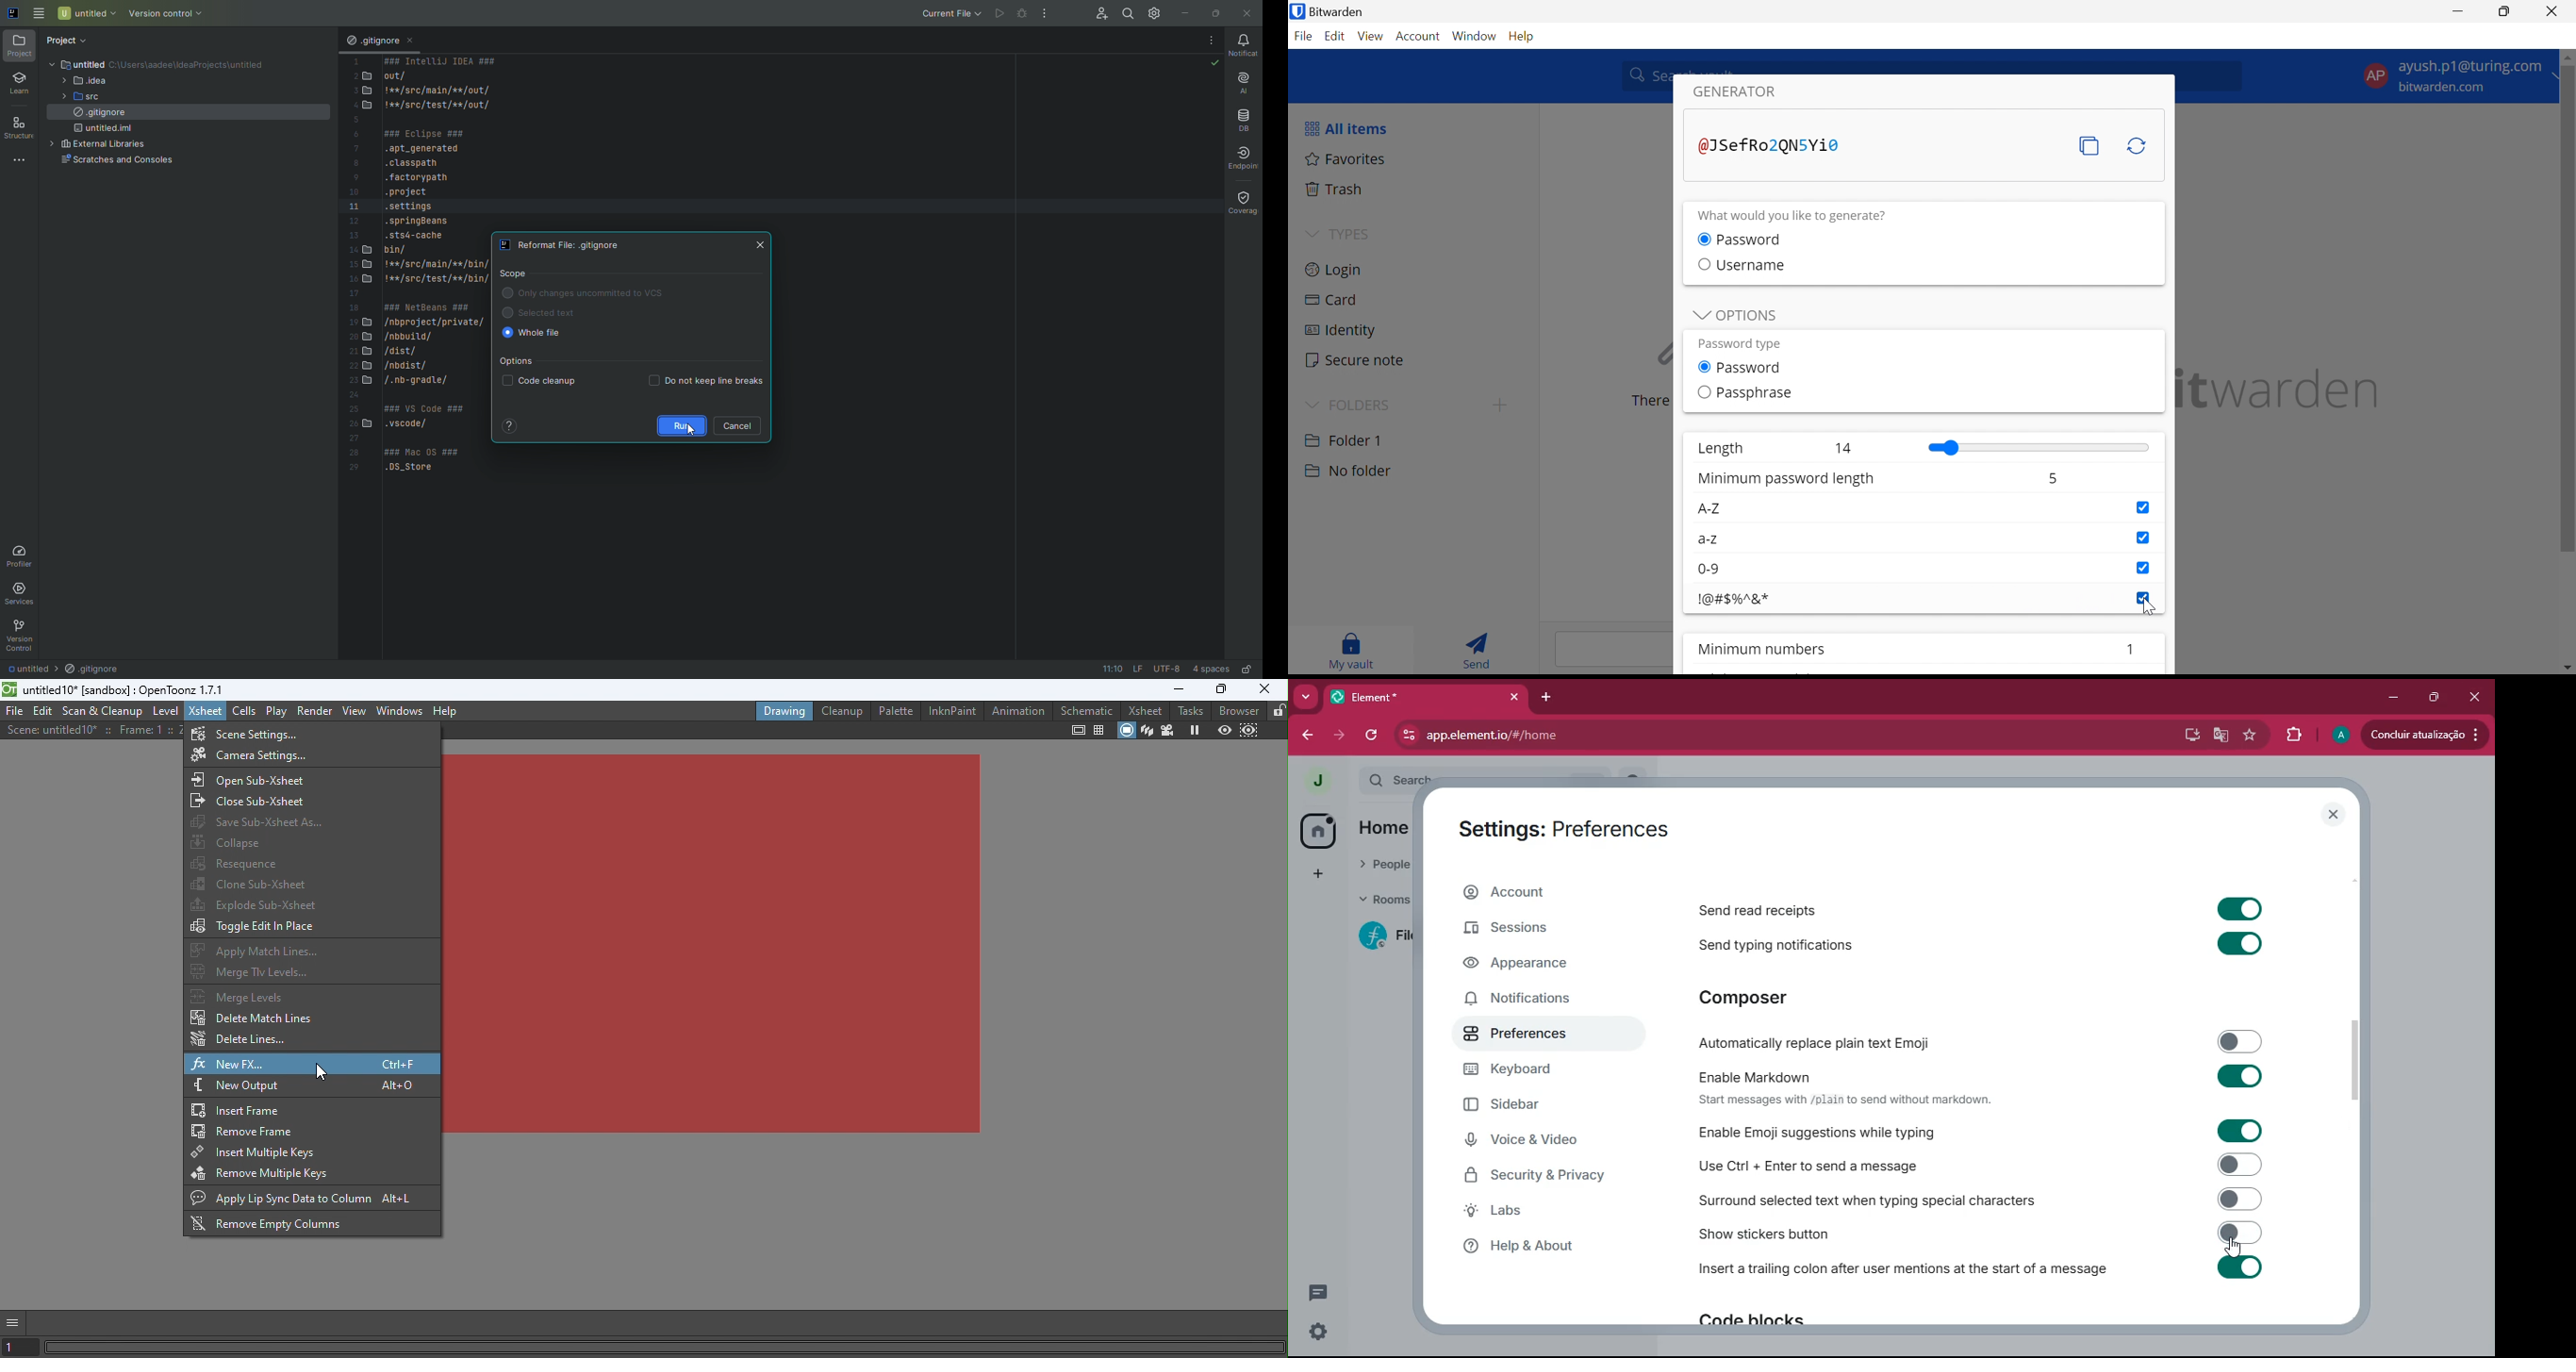 Image resolution: width=2576 pixels, height=1372 pixels. What do you see at coordinates (356, 709) in the screenshot?
I see `View` at bounding box center [356, 709].